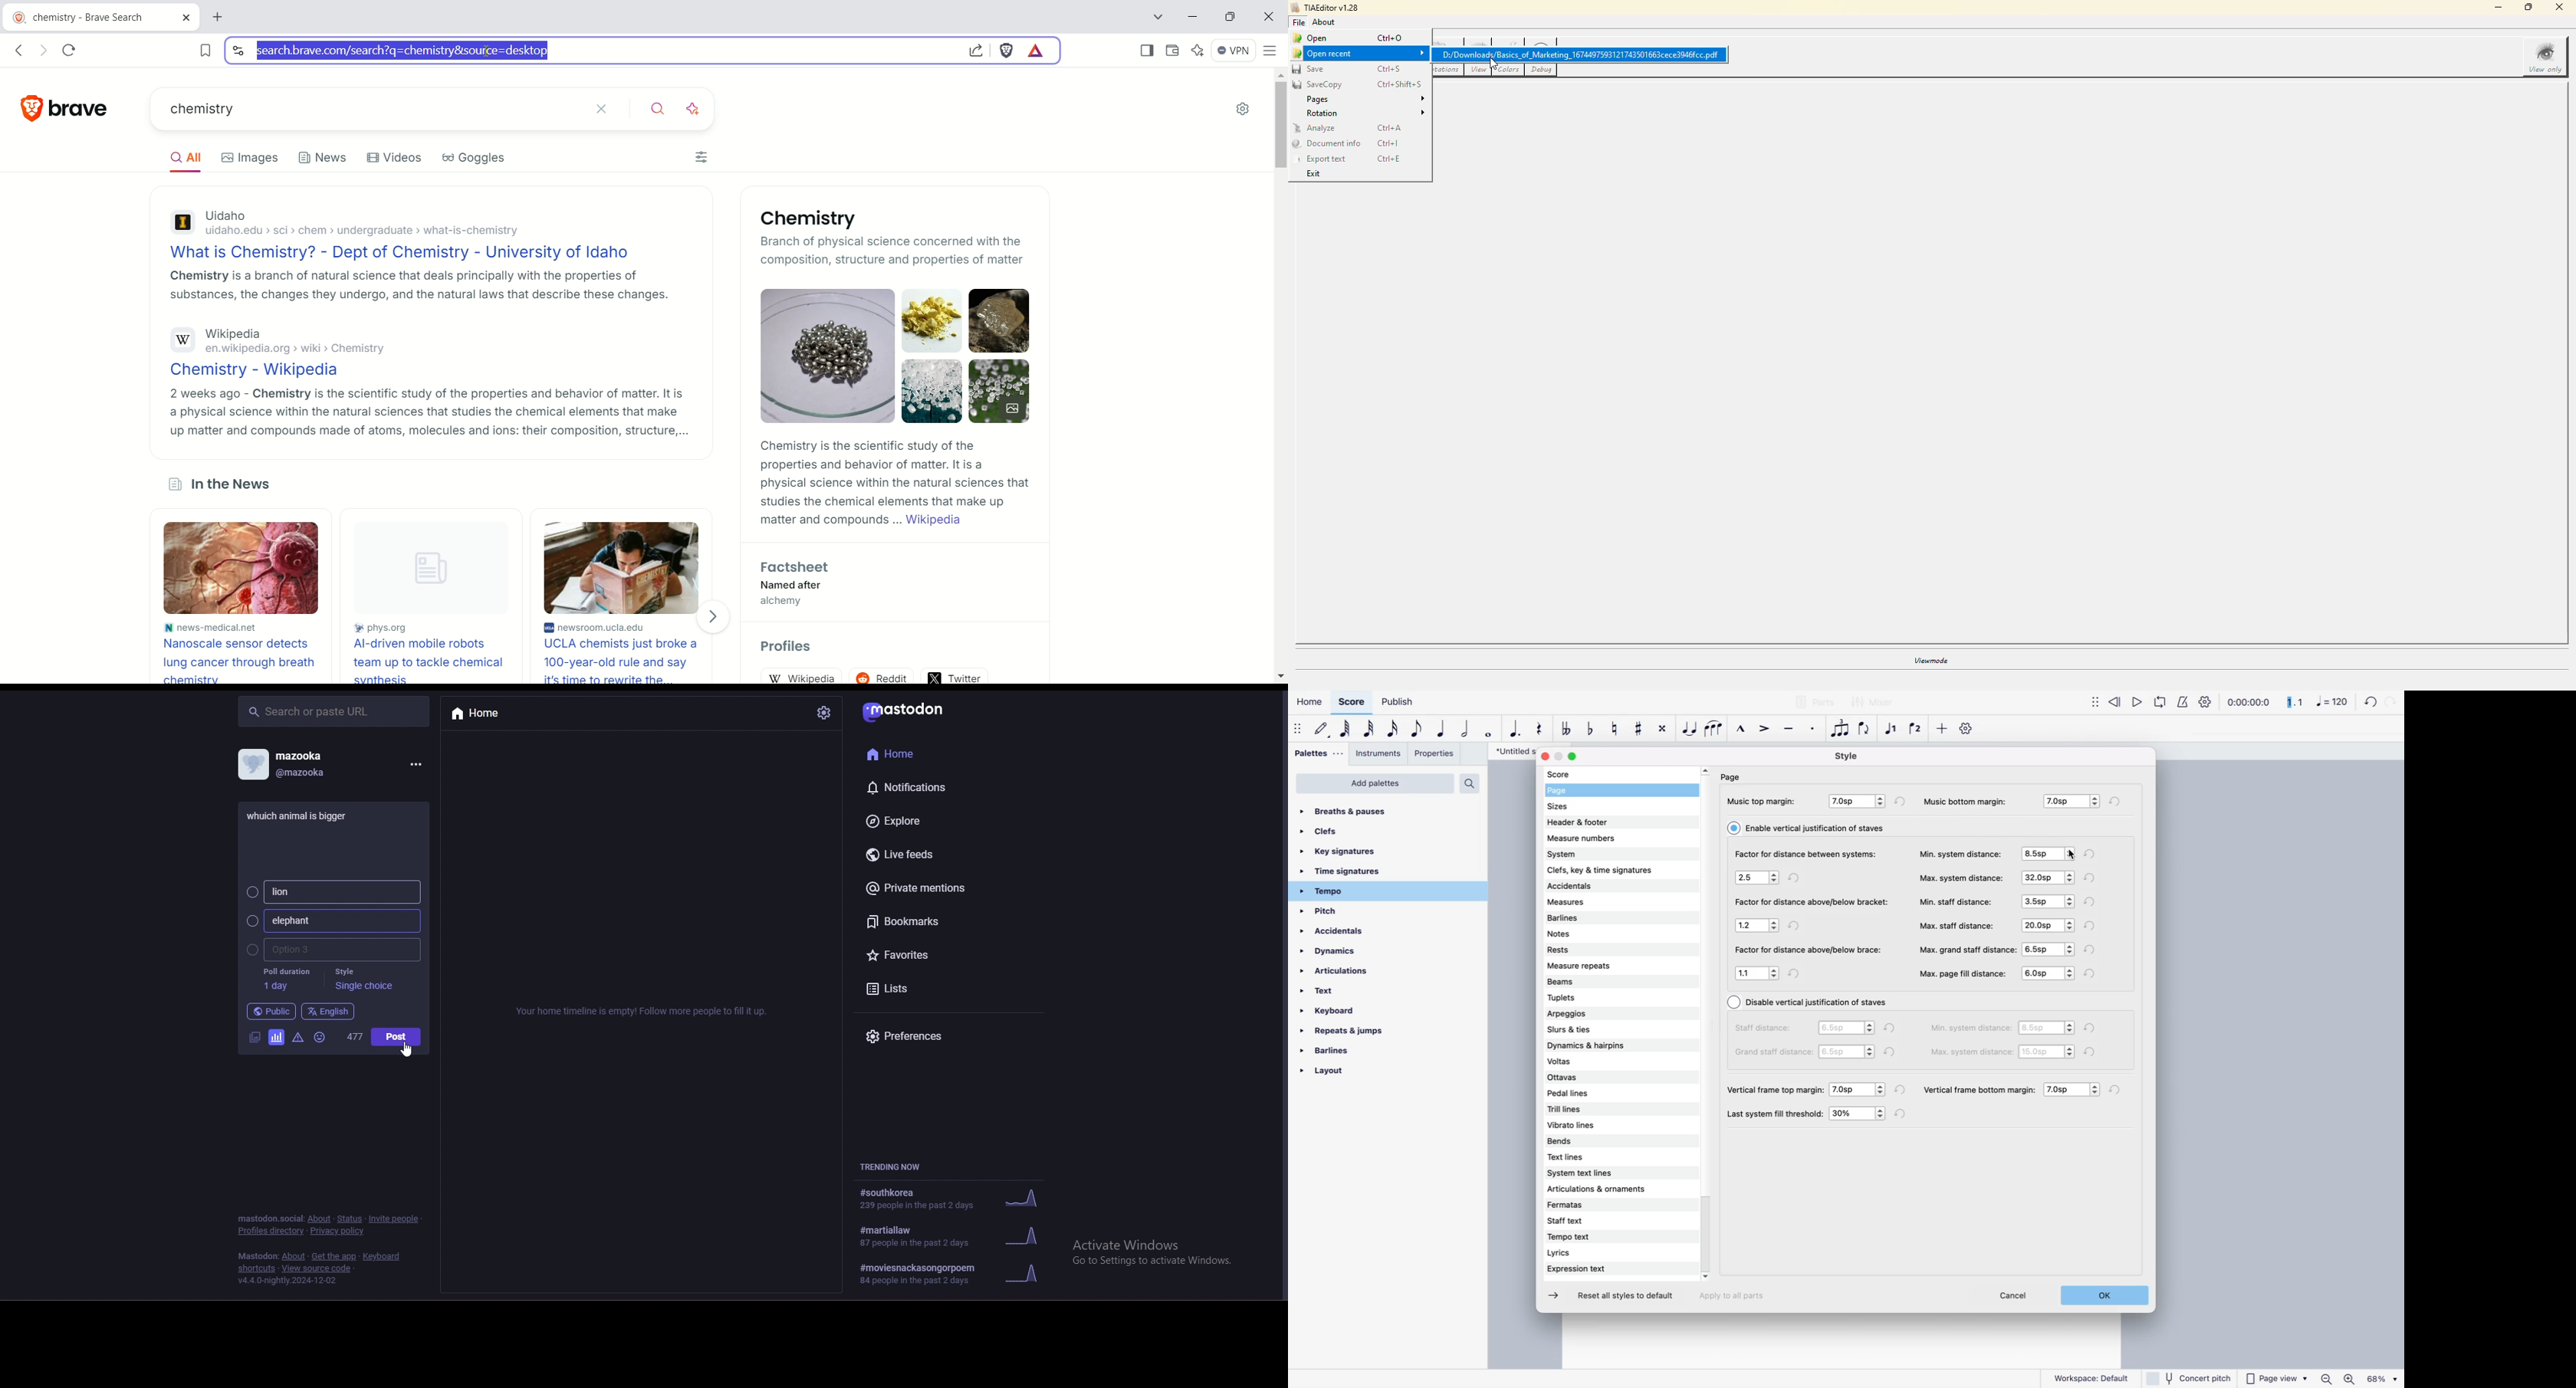 This screenshot has width=2576, height=1400. I want to click on marcato, so click(1743, 729).